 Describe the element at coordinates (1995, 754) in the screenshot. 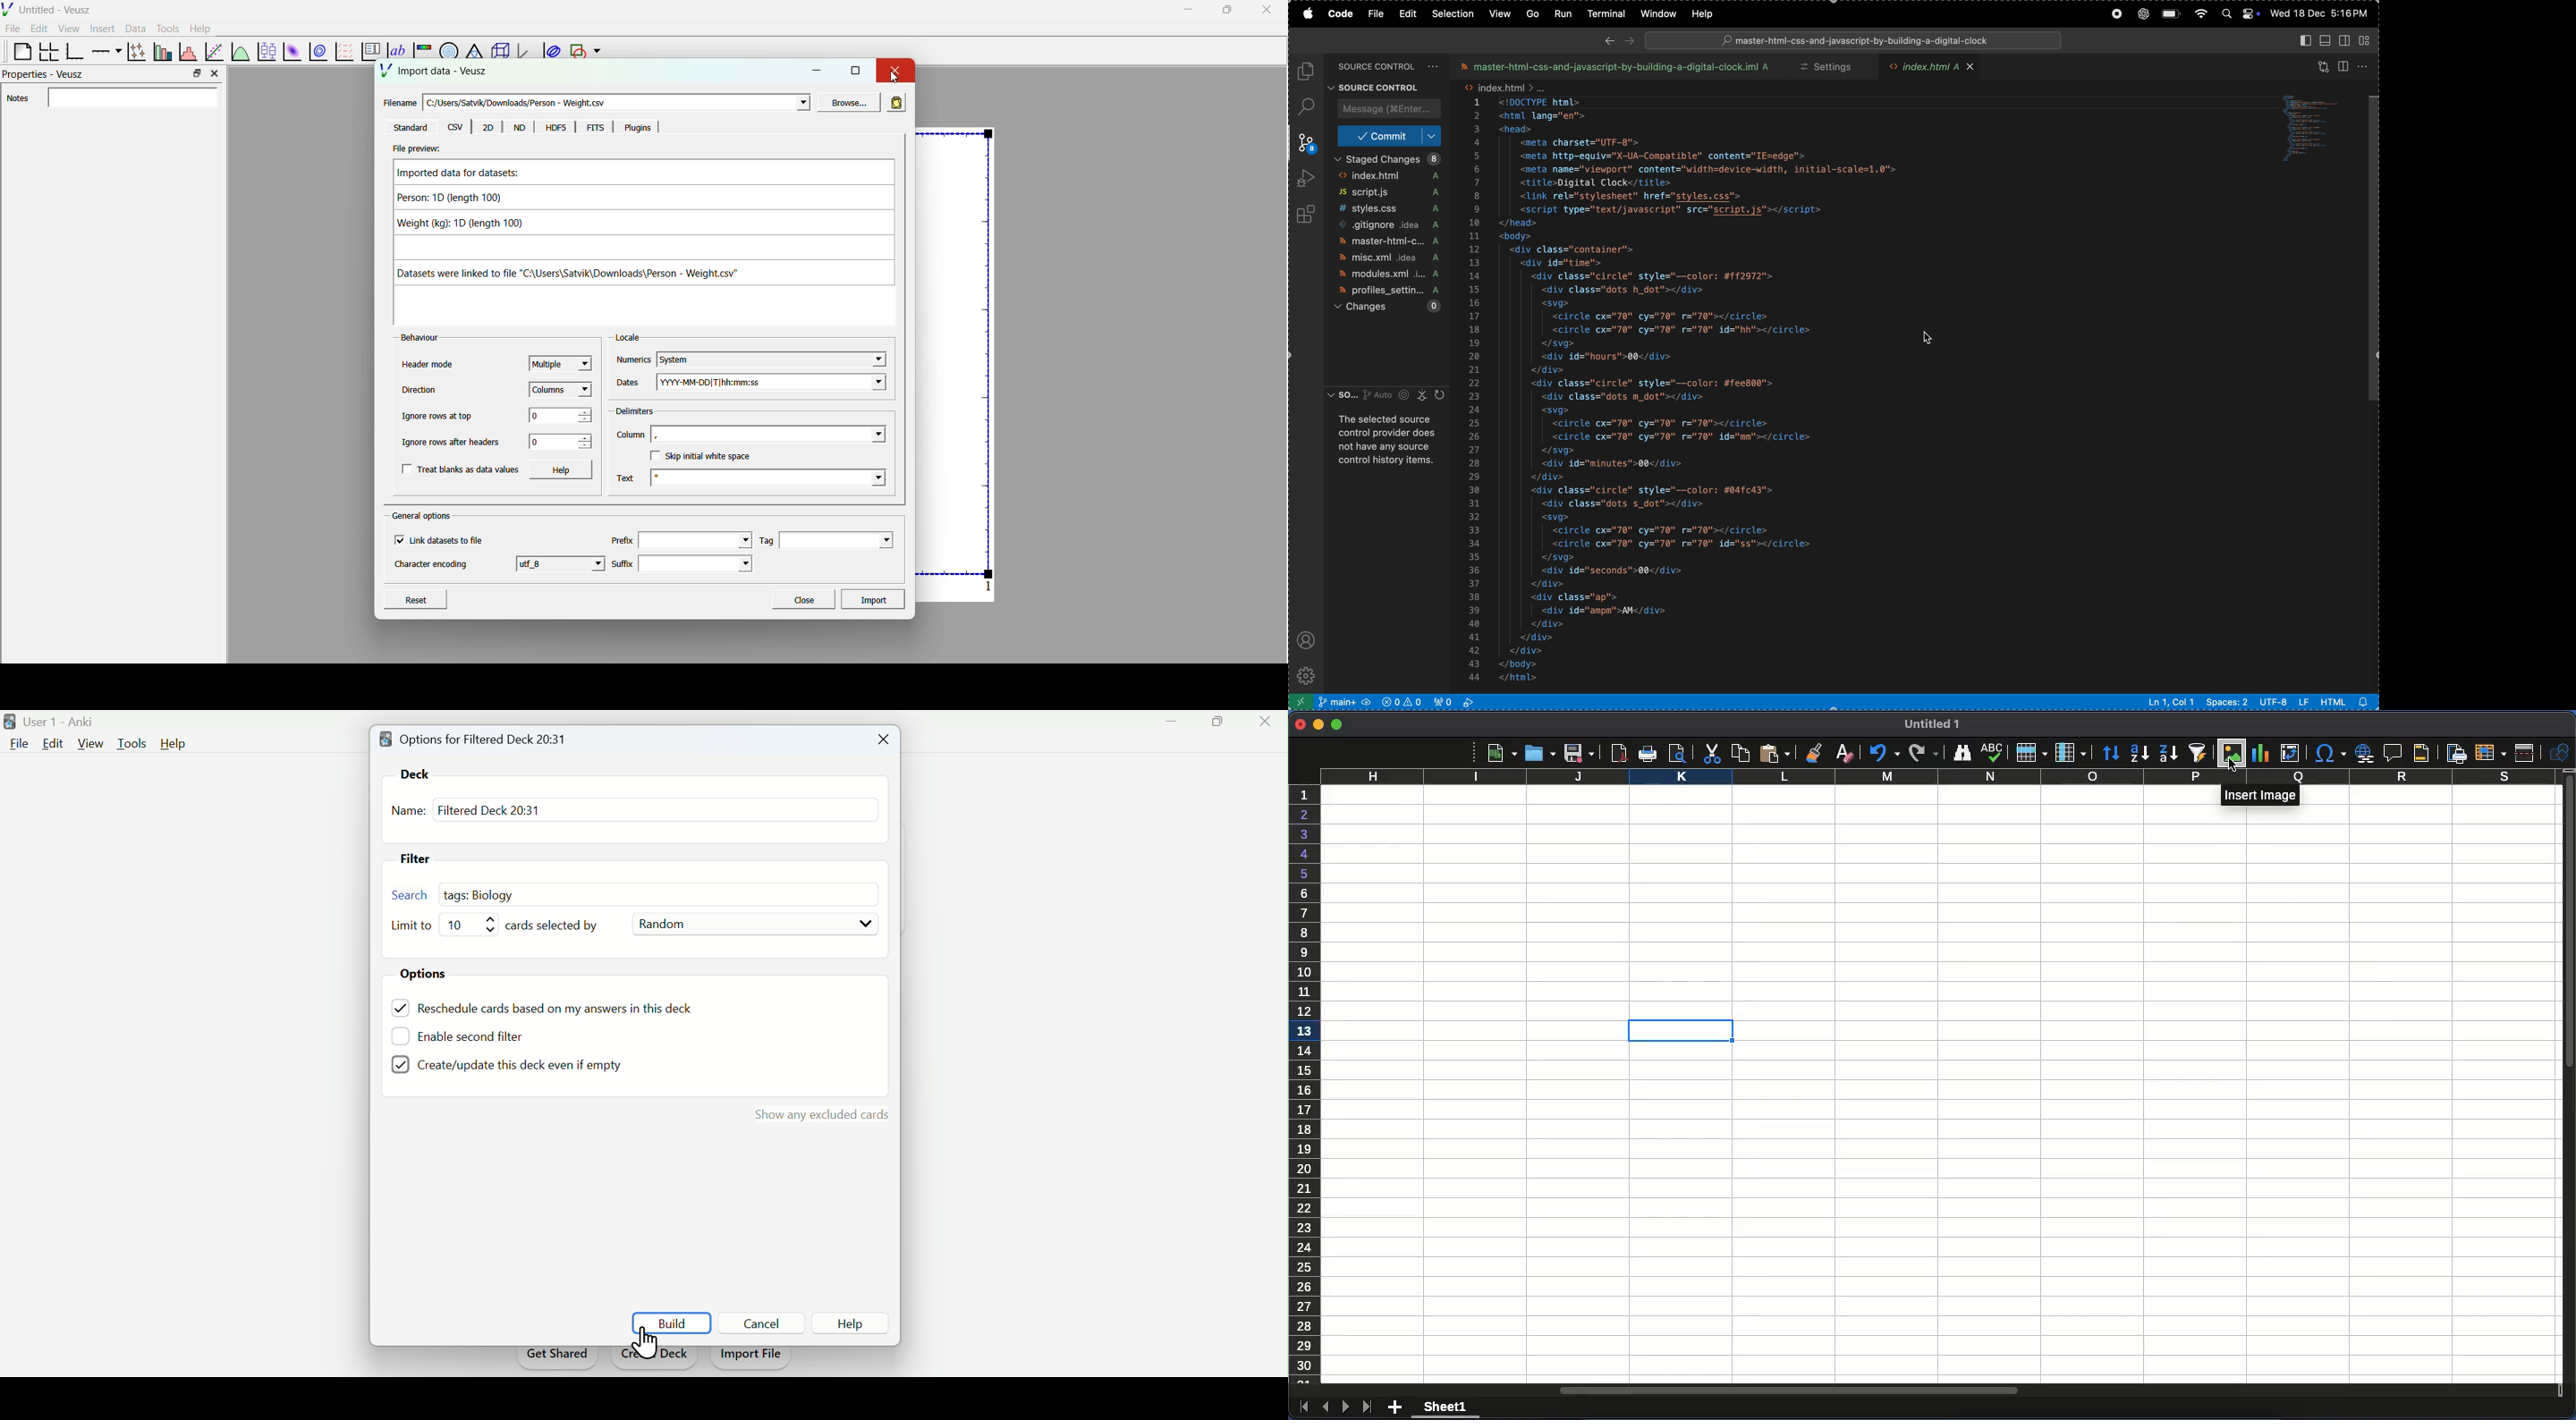

I see `spell check` at that location.